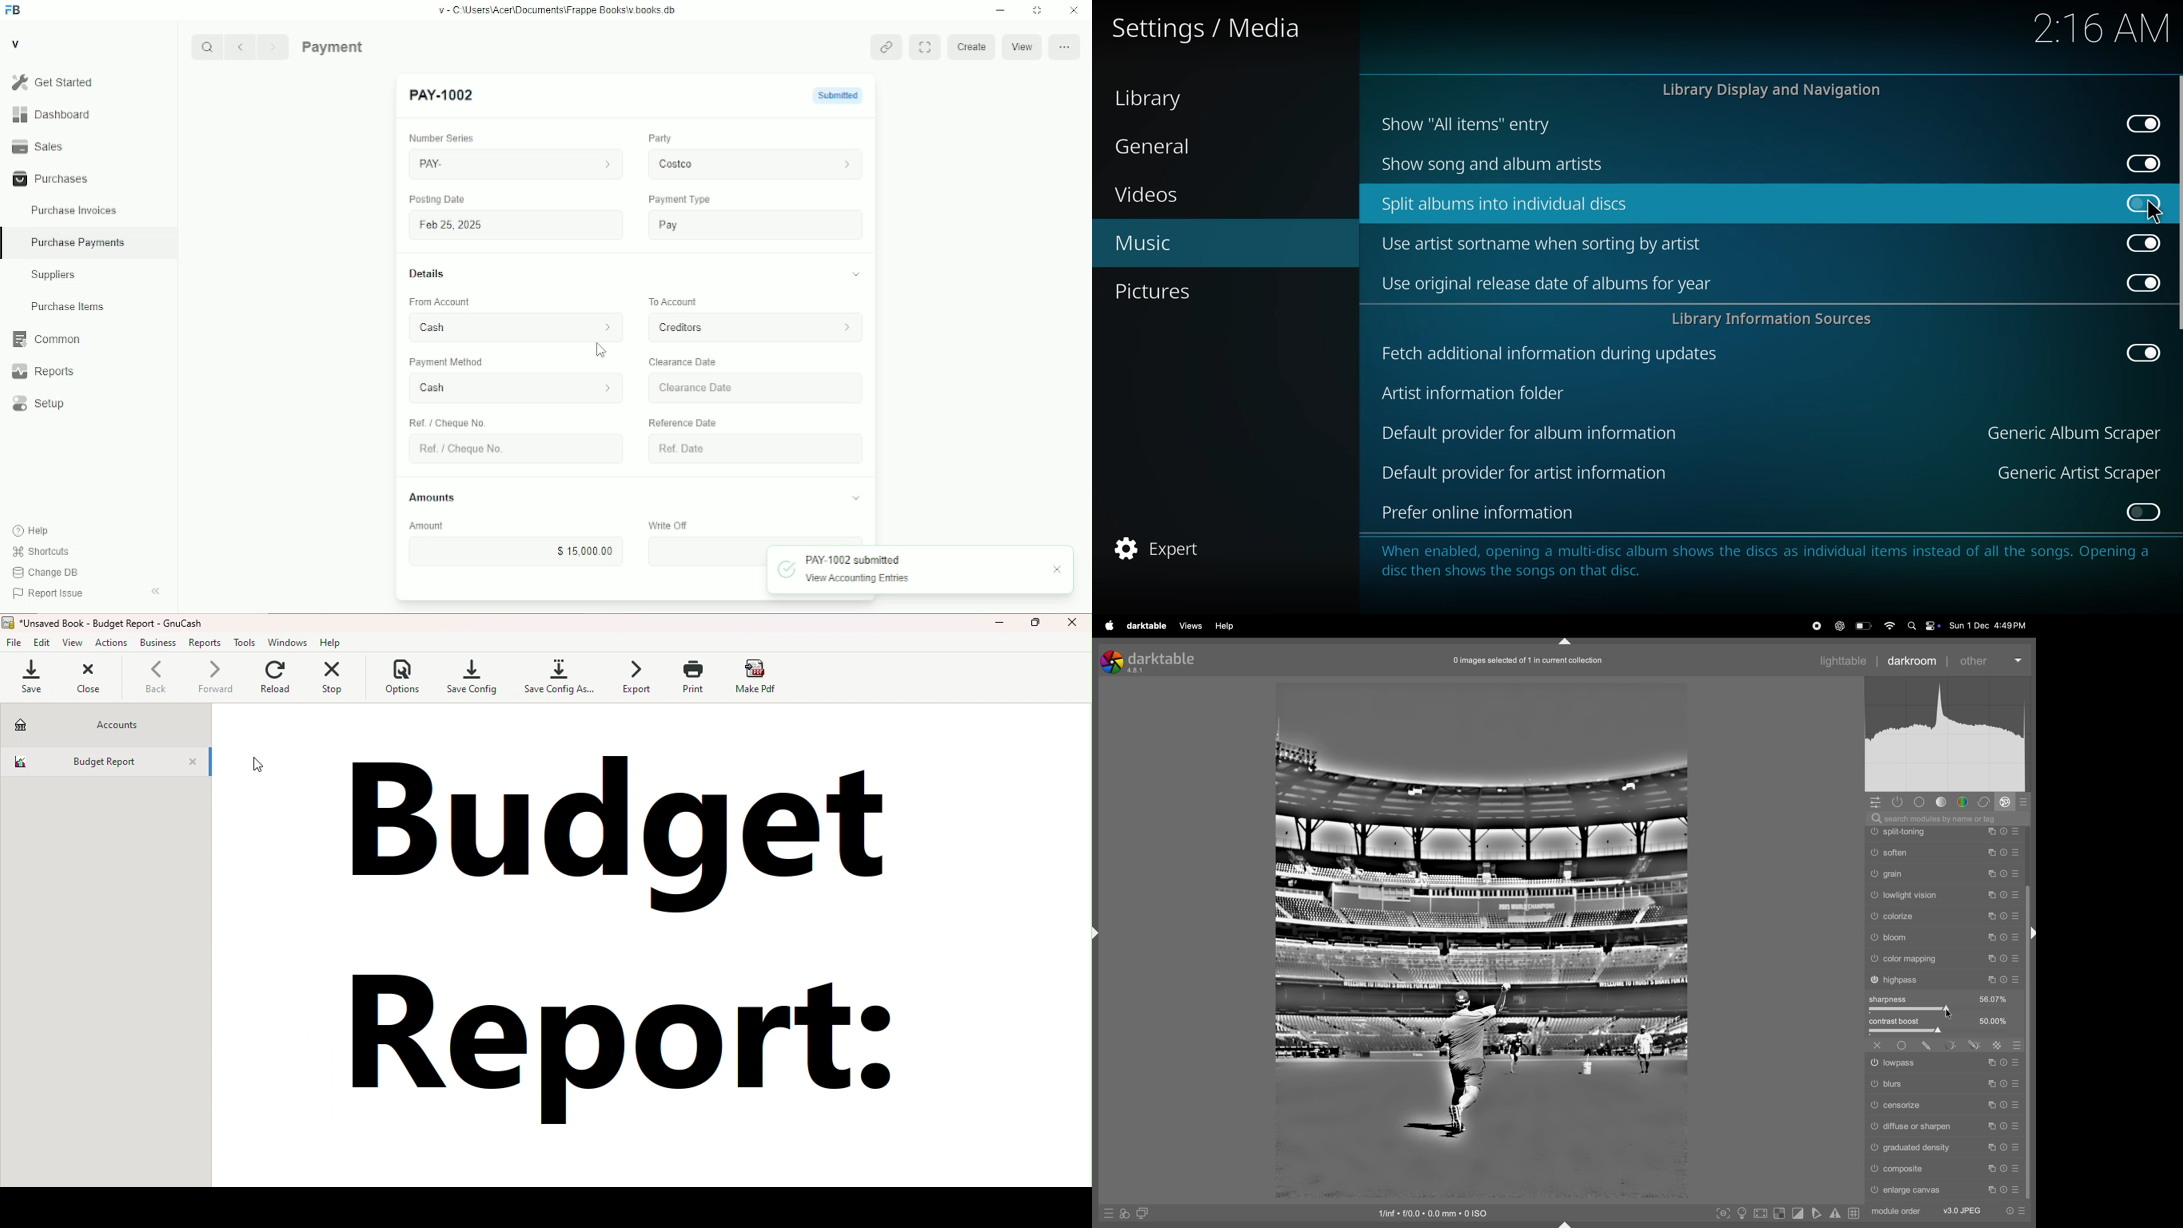 The width and height of the screenshot is (2184, 1232). Describe the element at coordinates (1924, 626) in the screenshot. I see `apple widgets` at that location.